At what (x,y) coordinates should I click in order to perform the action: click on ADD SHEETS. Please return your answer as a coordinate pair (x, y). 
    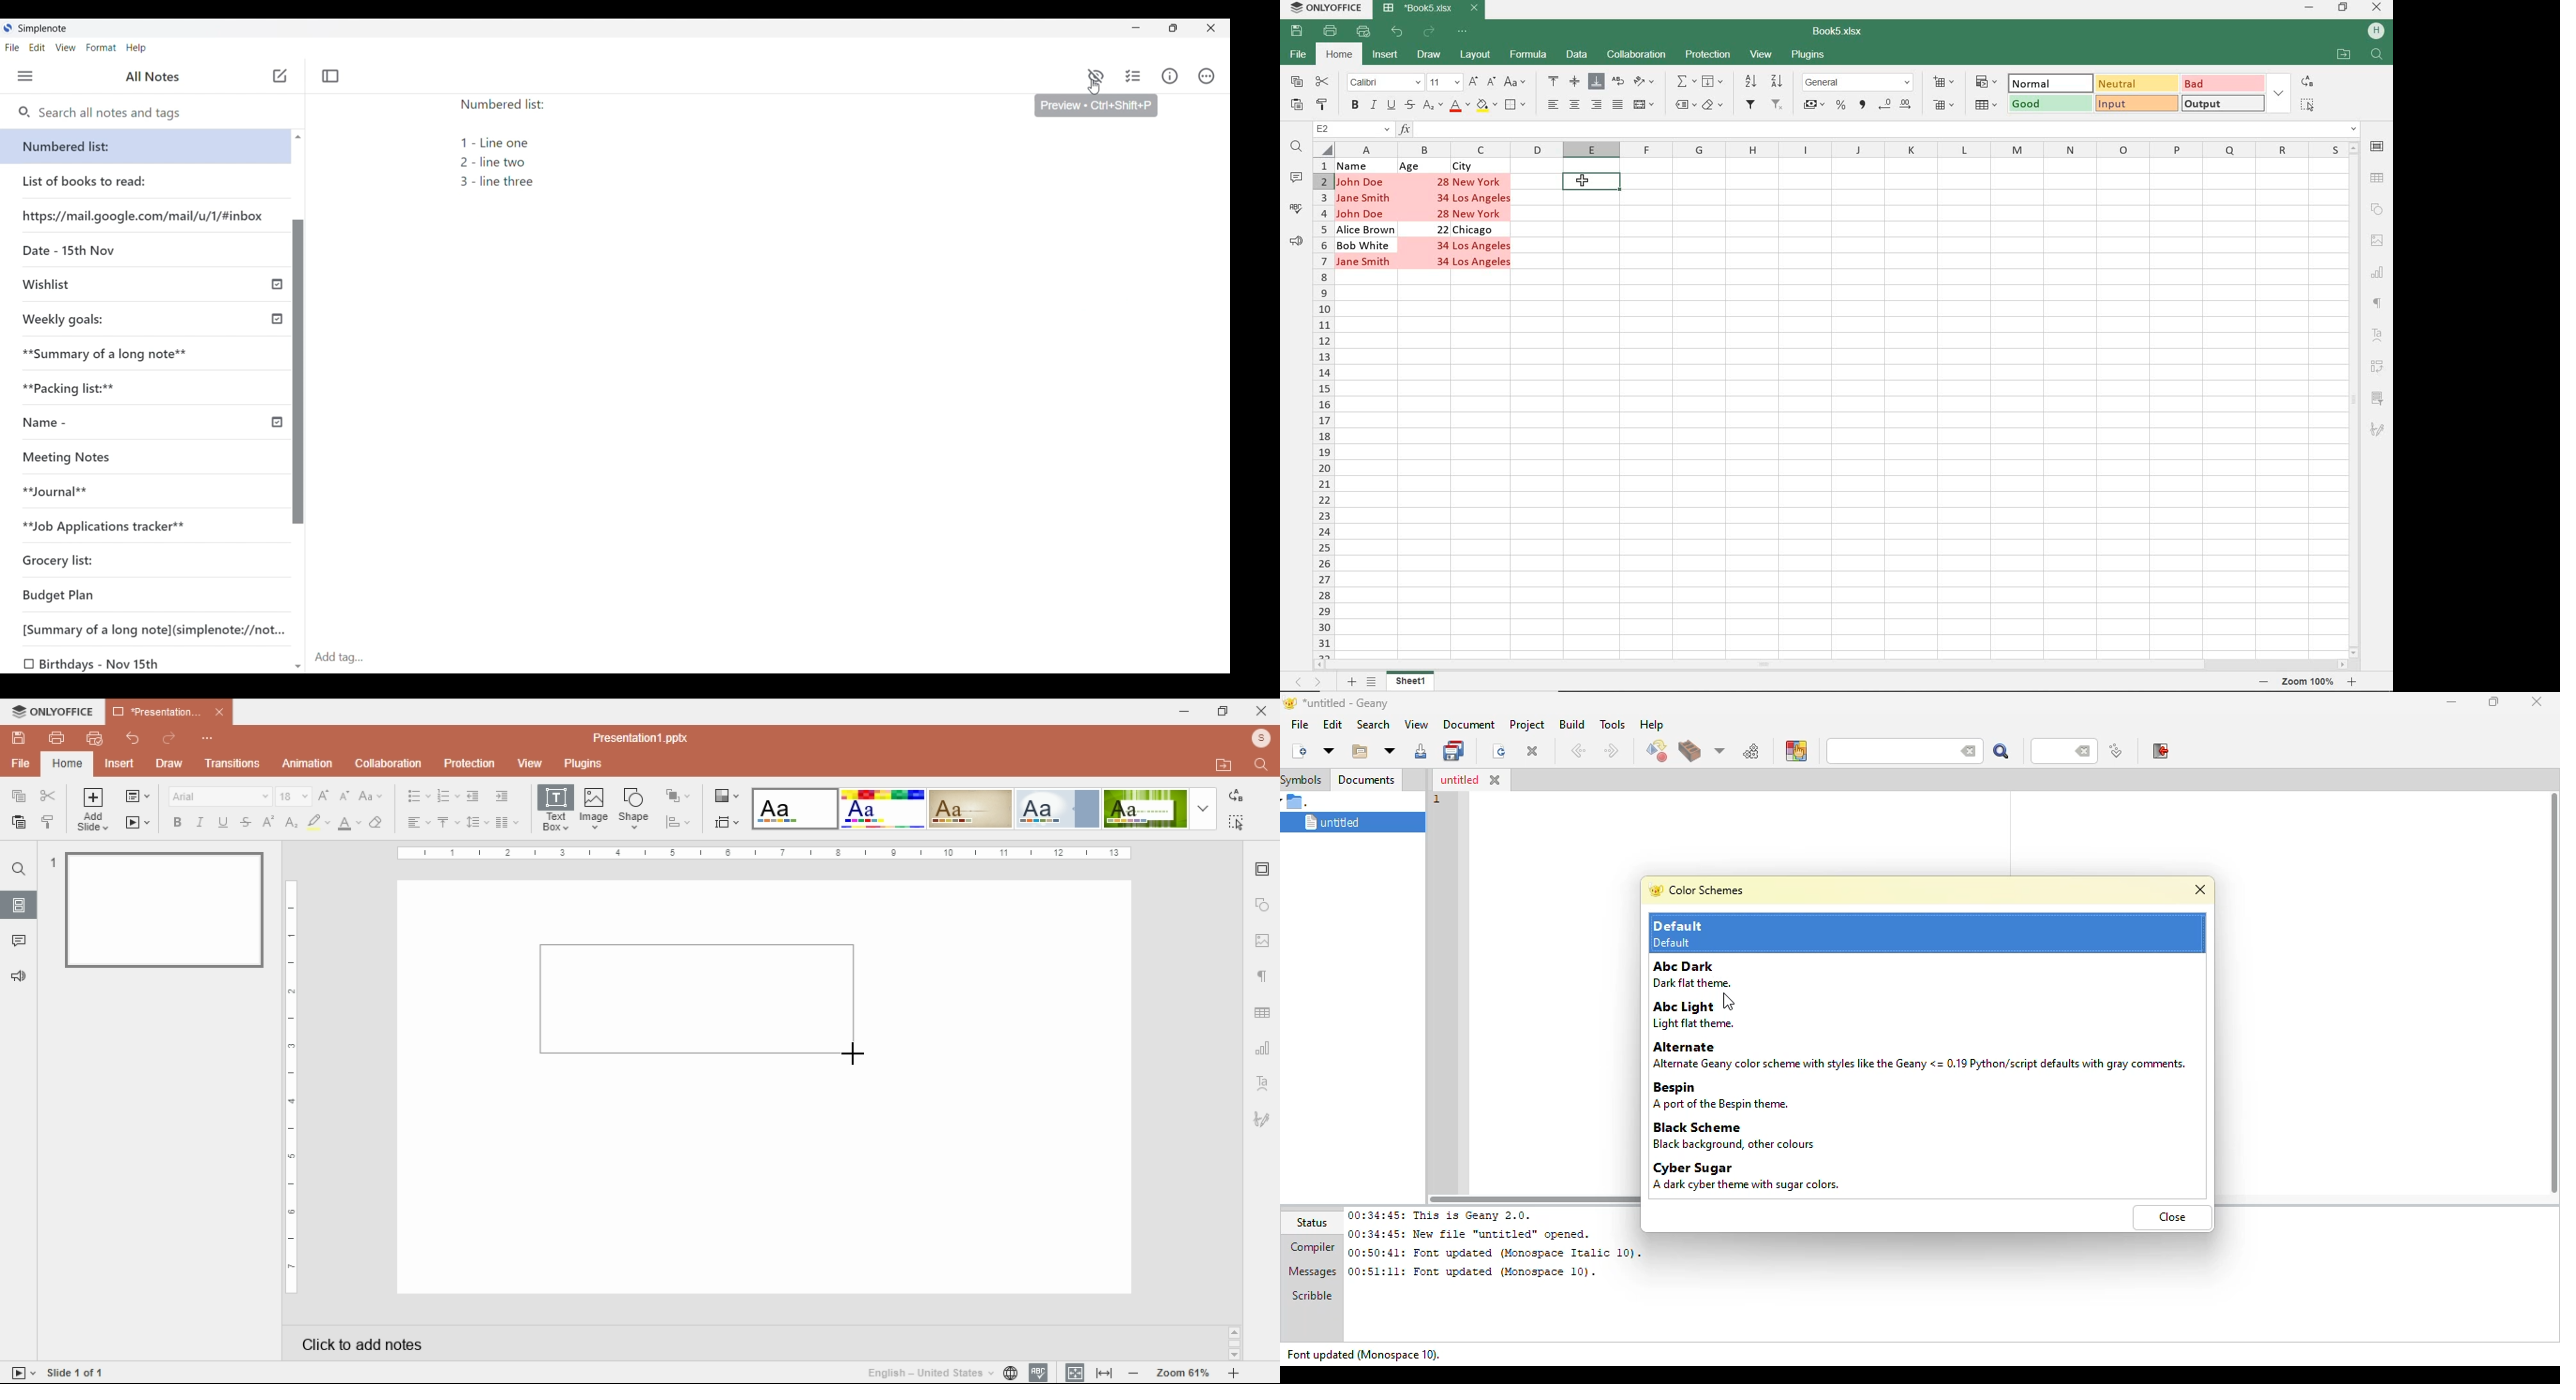
    Looking at the image, I should click on (1352, 682).